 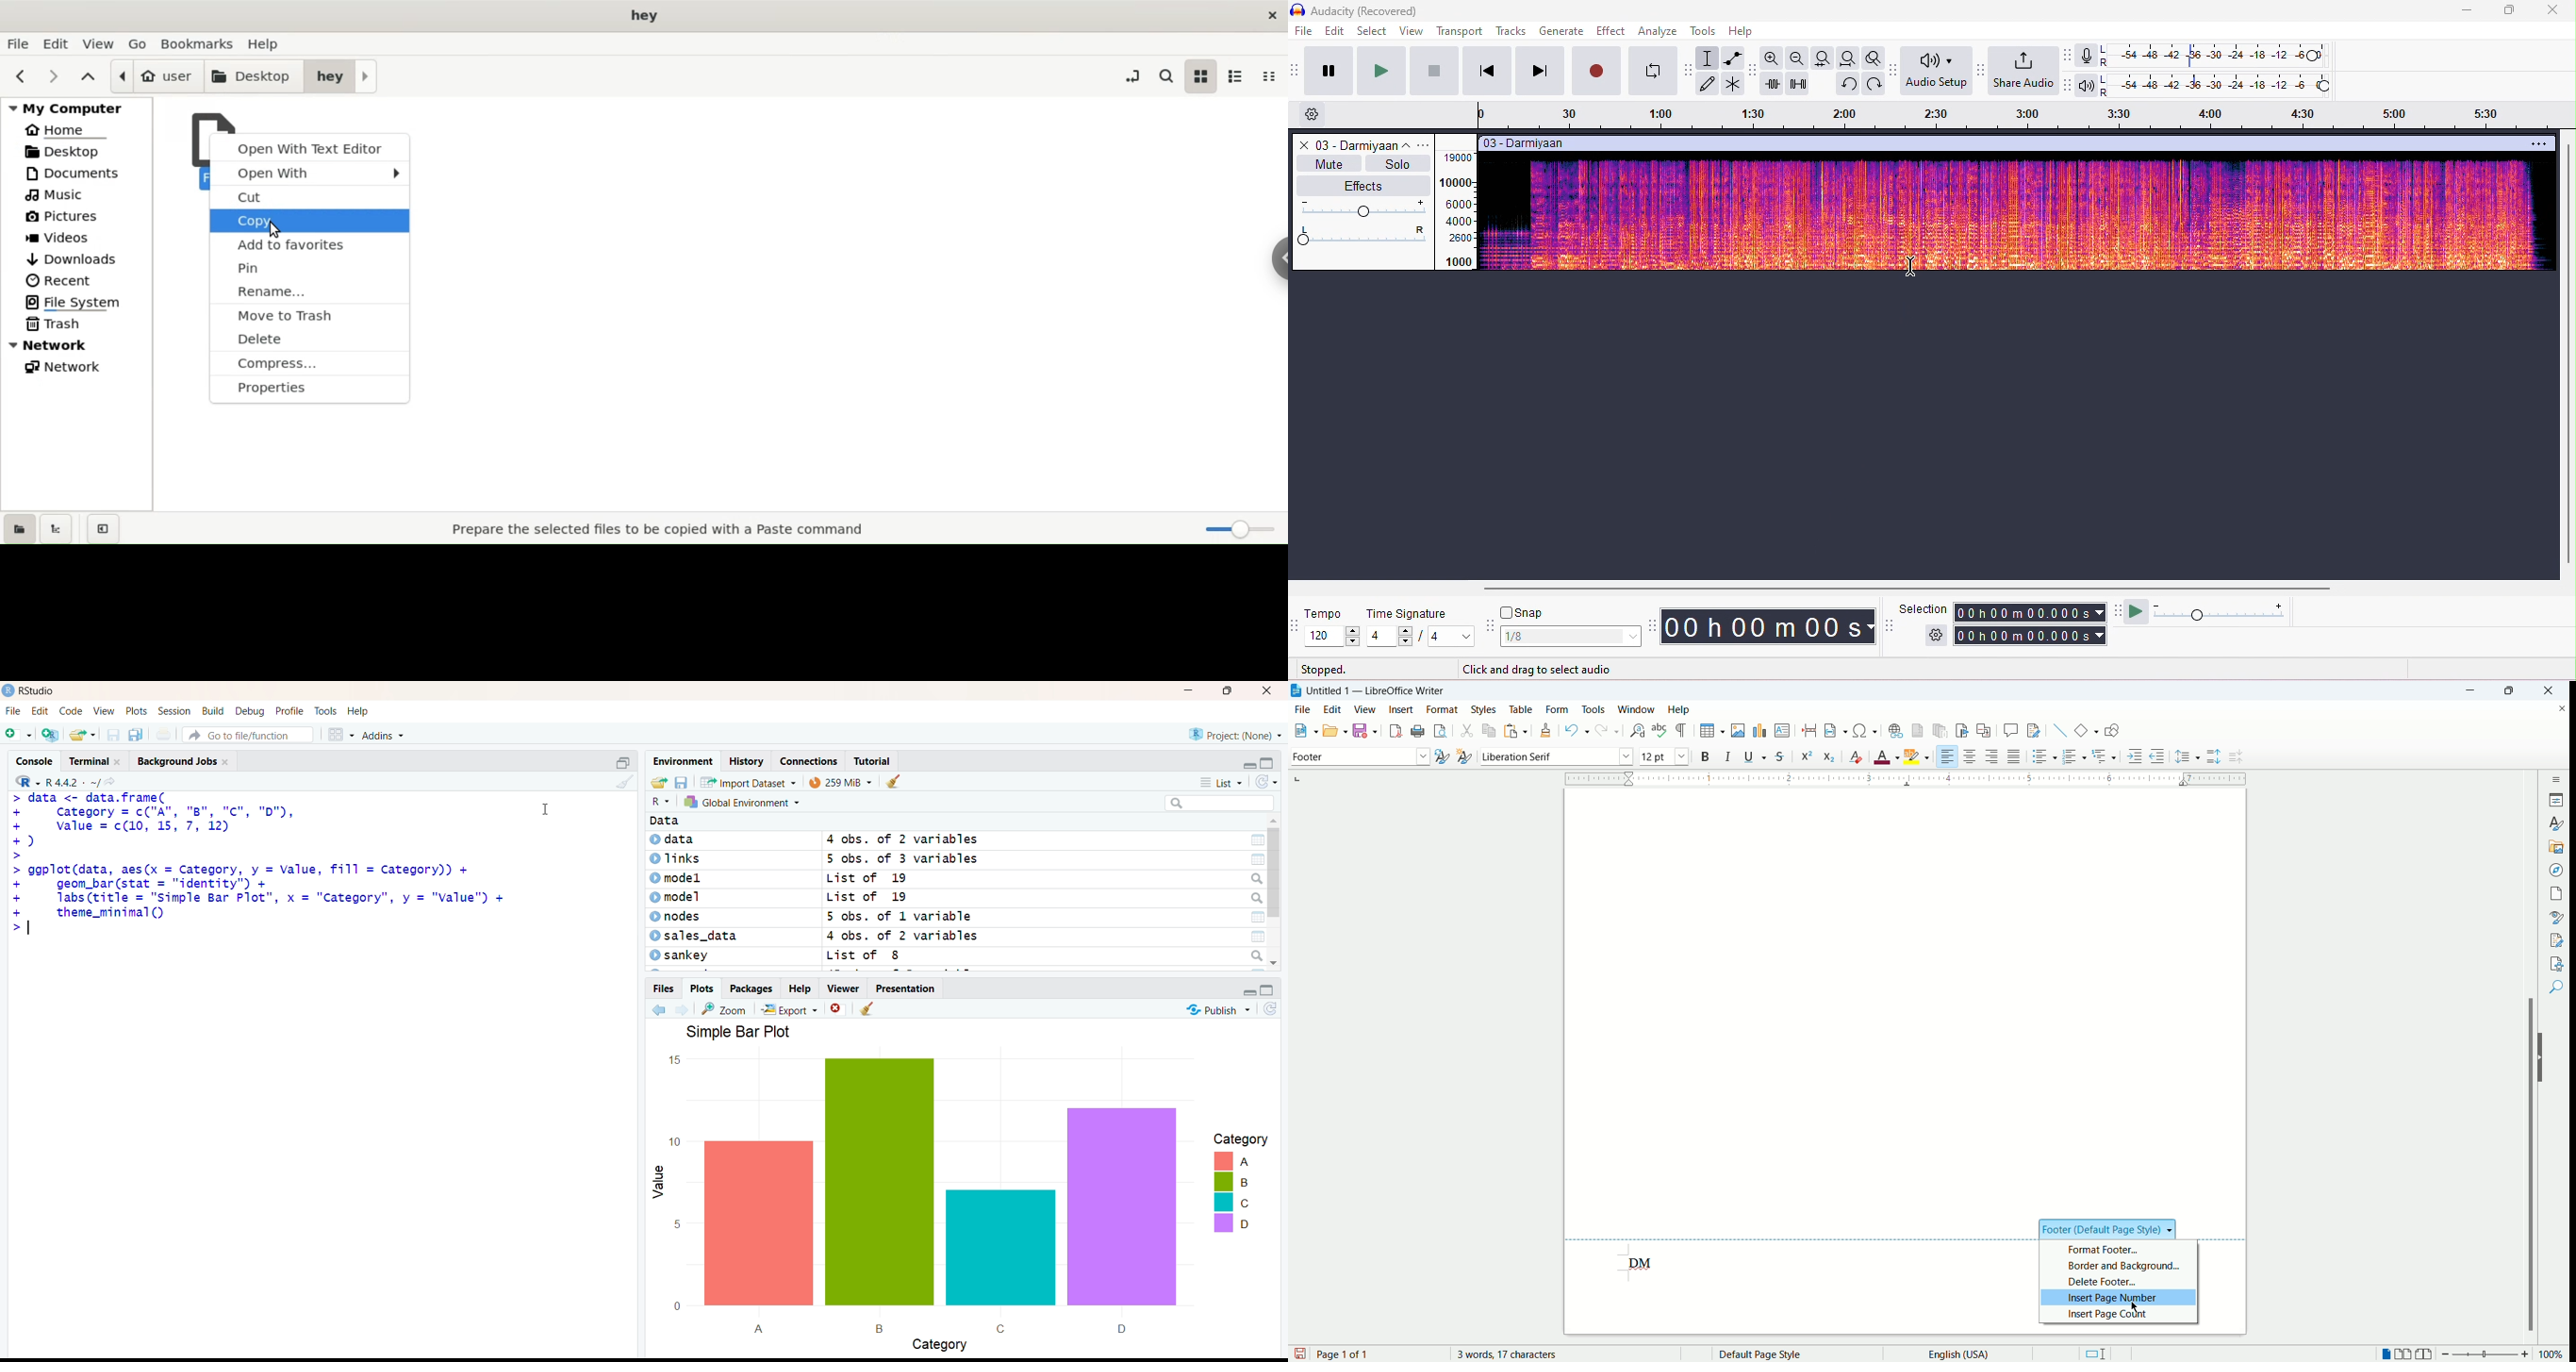 I want to click on play, so click(x=1379, y=71).